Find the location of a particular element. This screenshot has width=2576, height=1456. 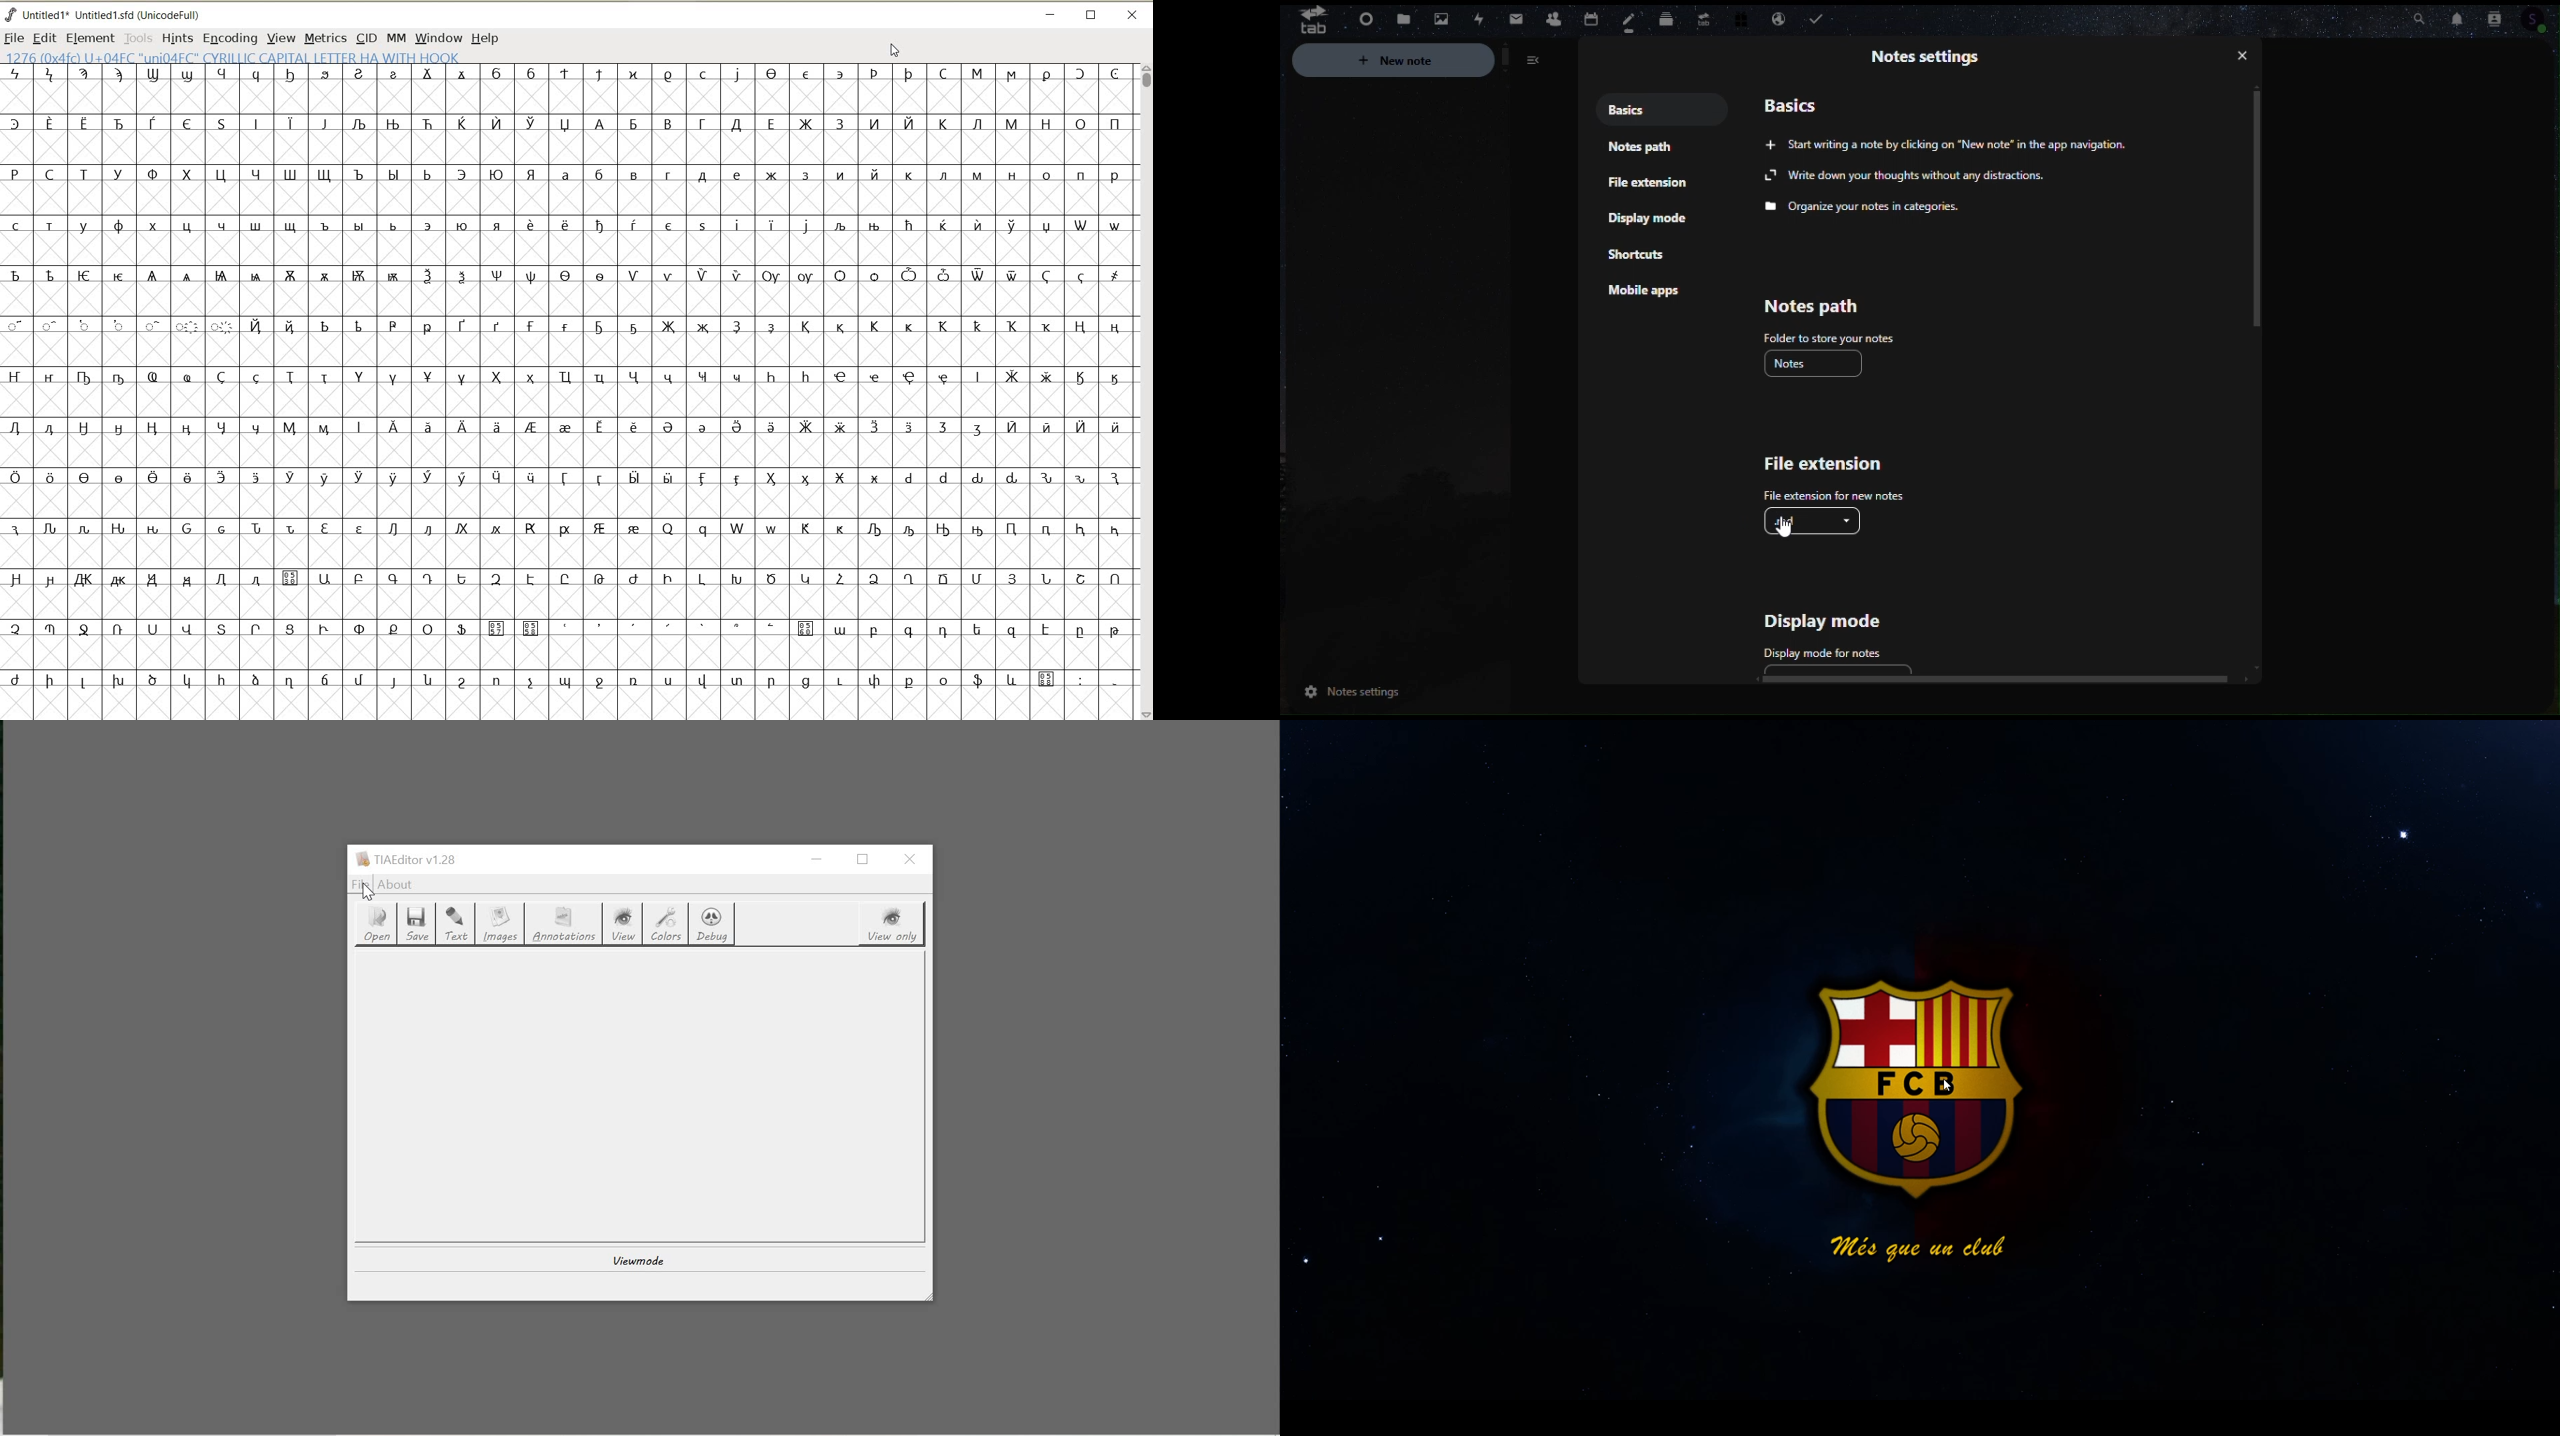

SCROLLBAR is located at coordinates (1145, 391).